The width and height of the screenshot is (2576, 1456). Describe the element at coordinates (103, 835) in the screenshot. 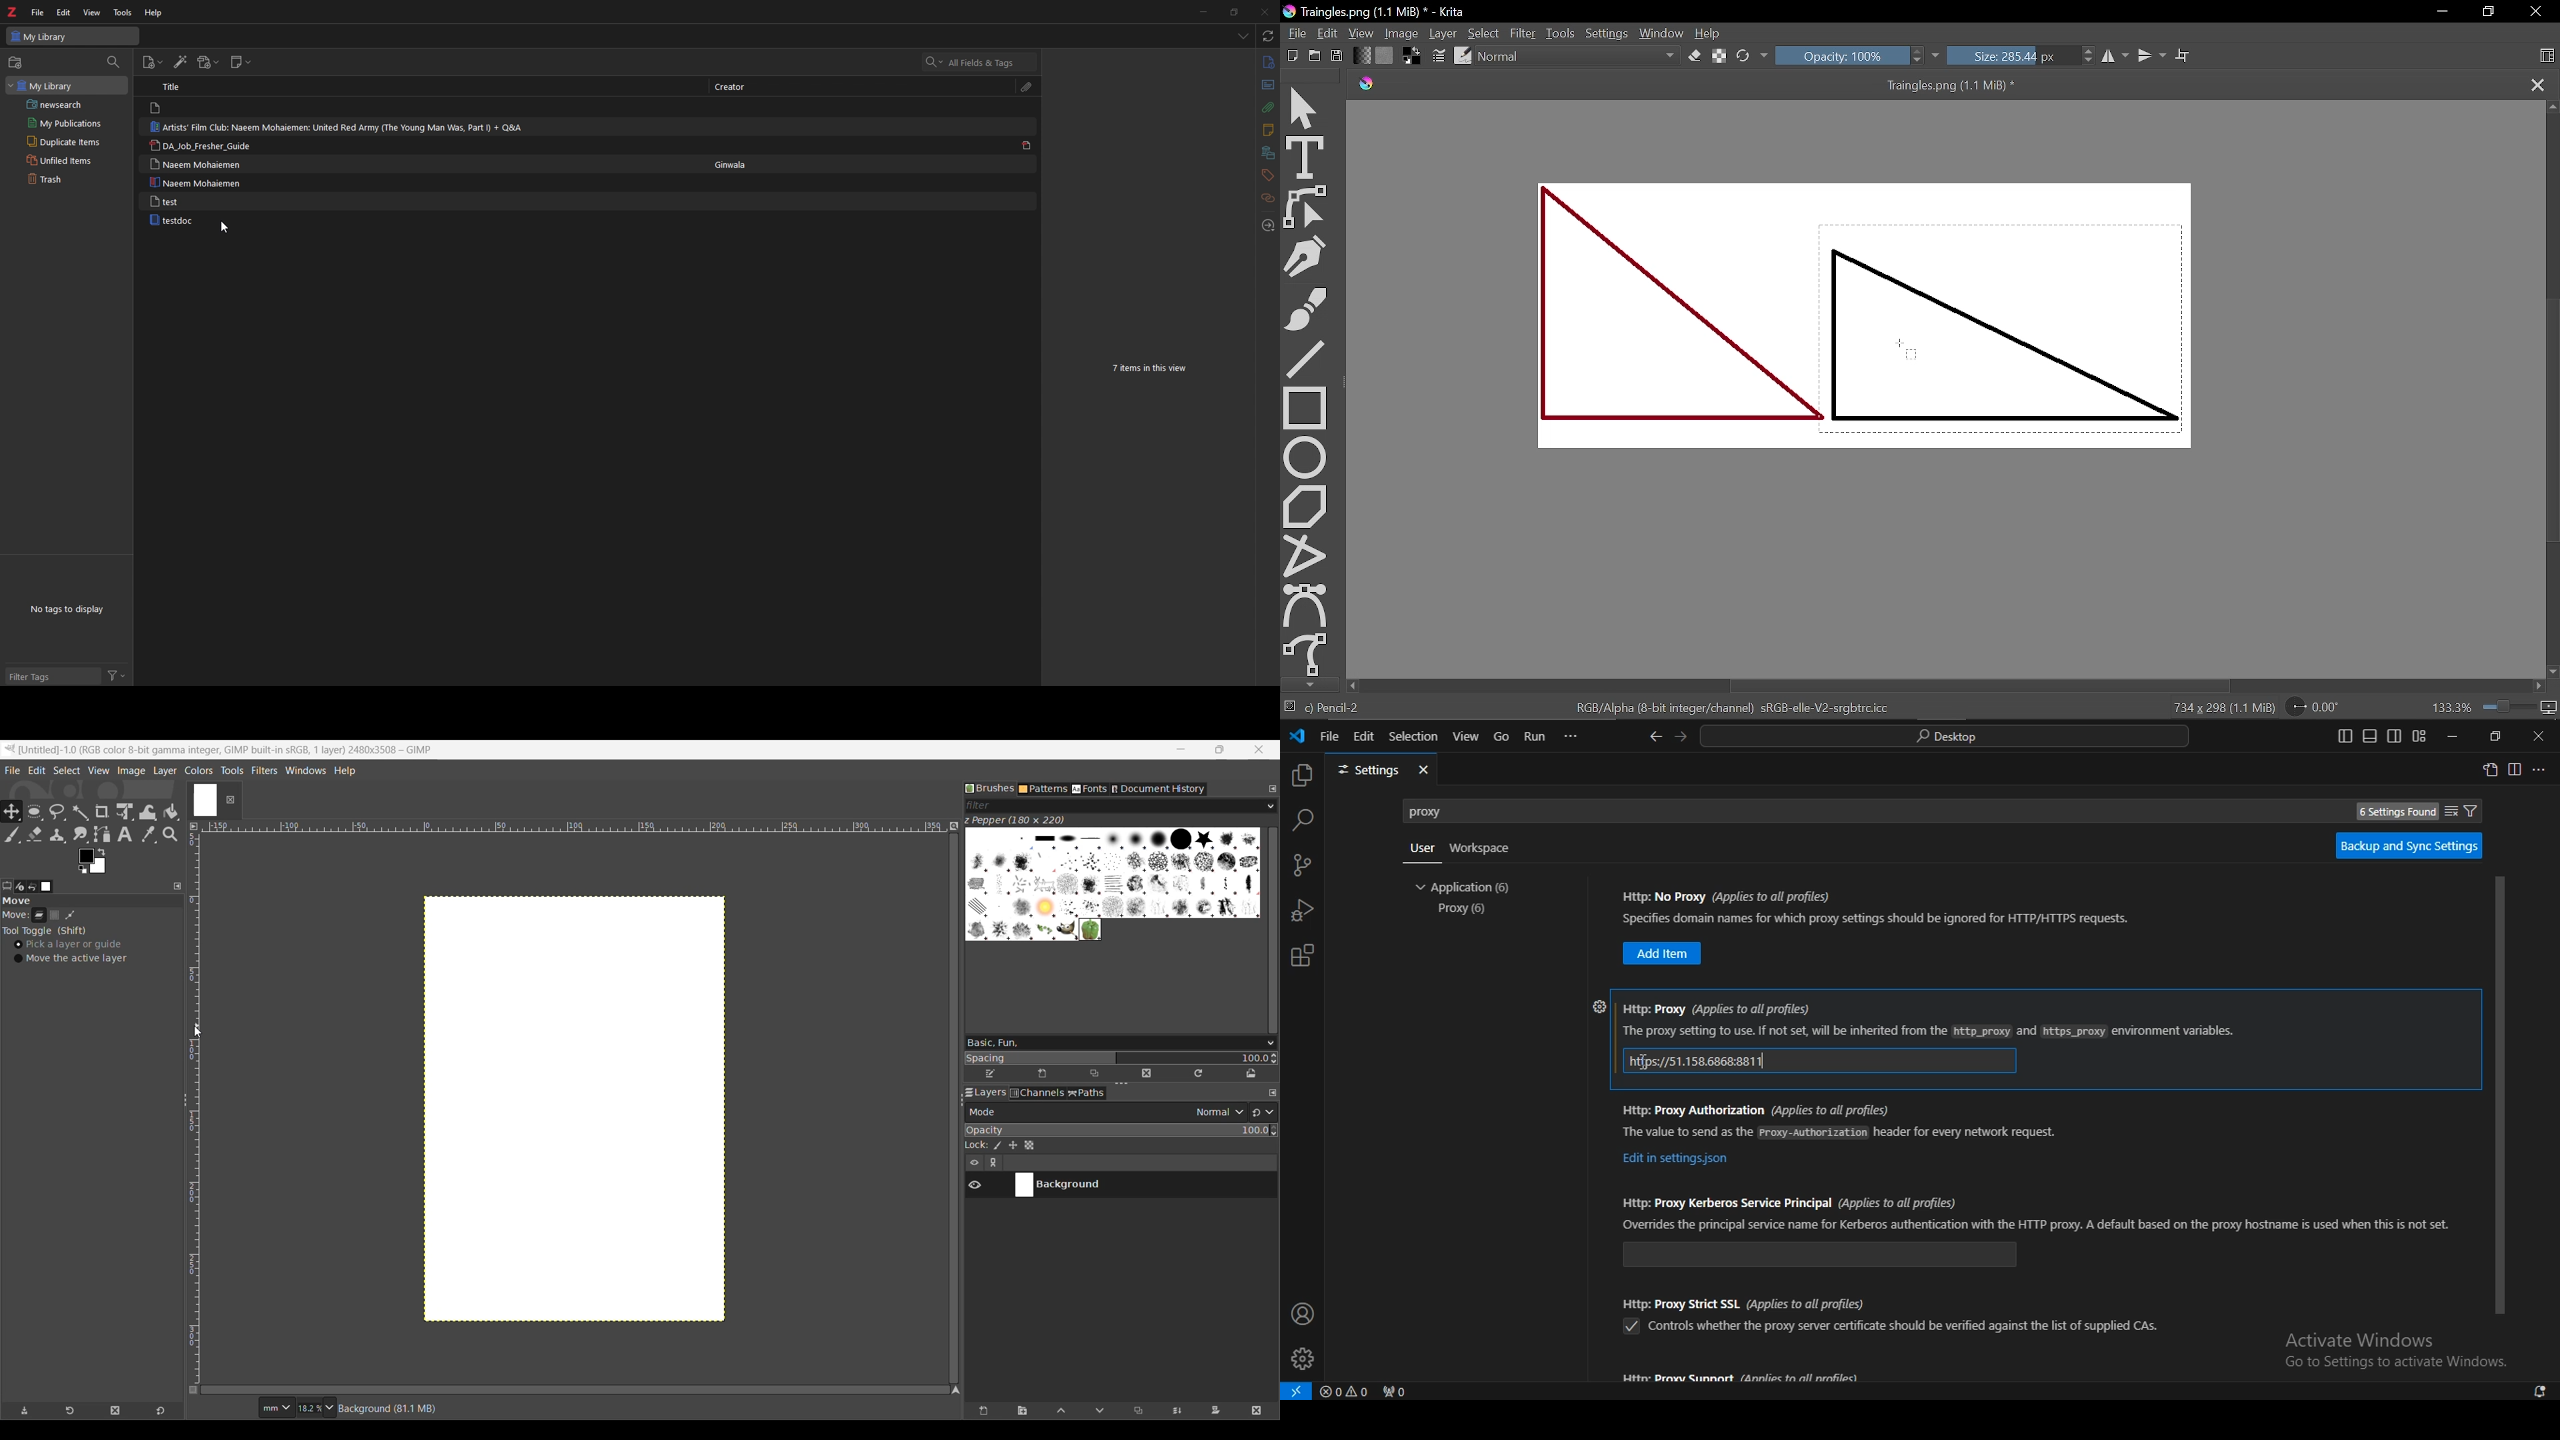

I see `Paths tool` at that location.